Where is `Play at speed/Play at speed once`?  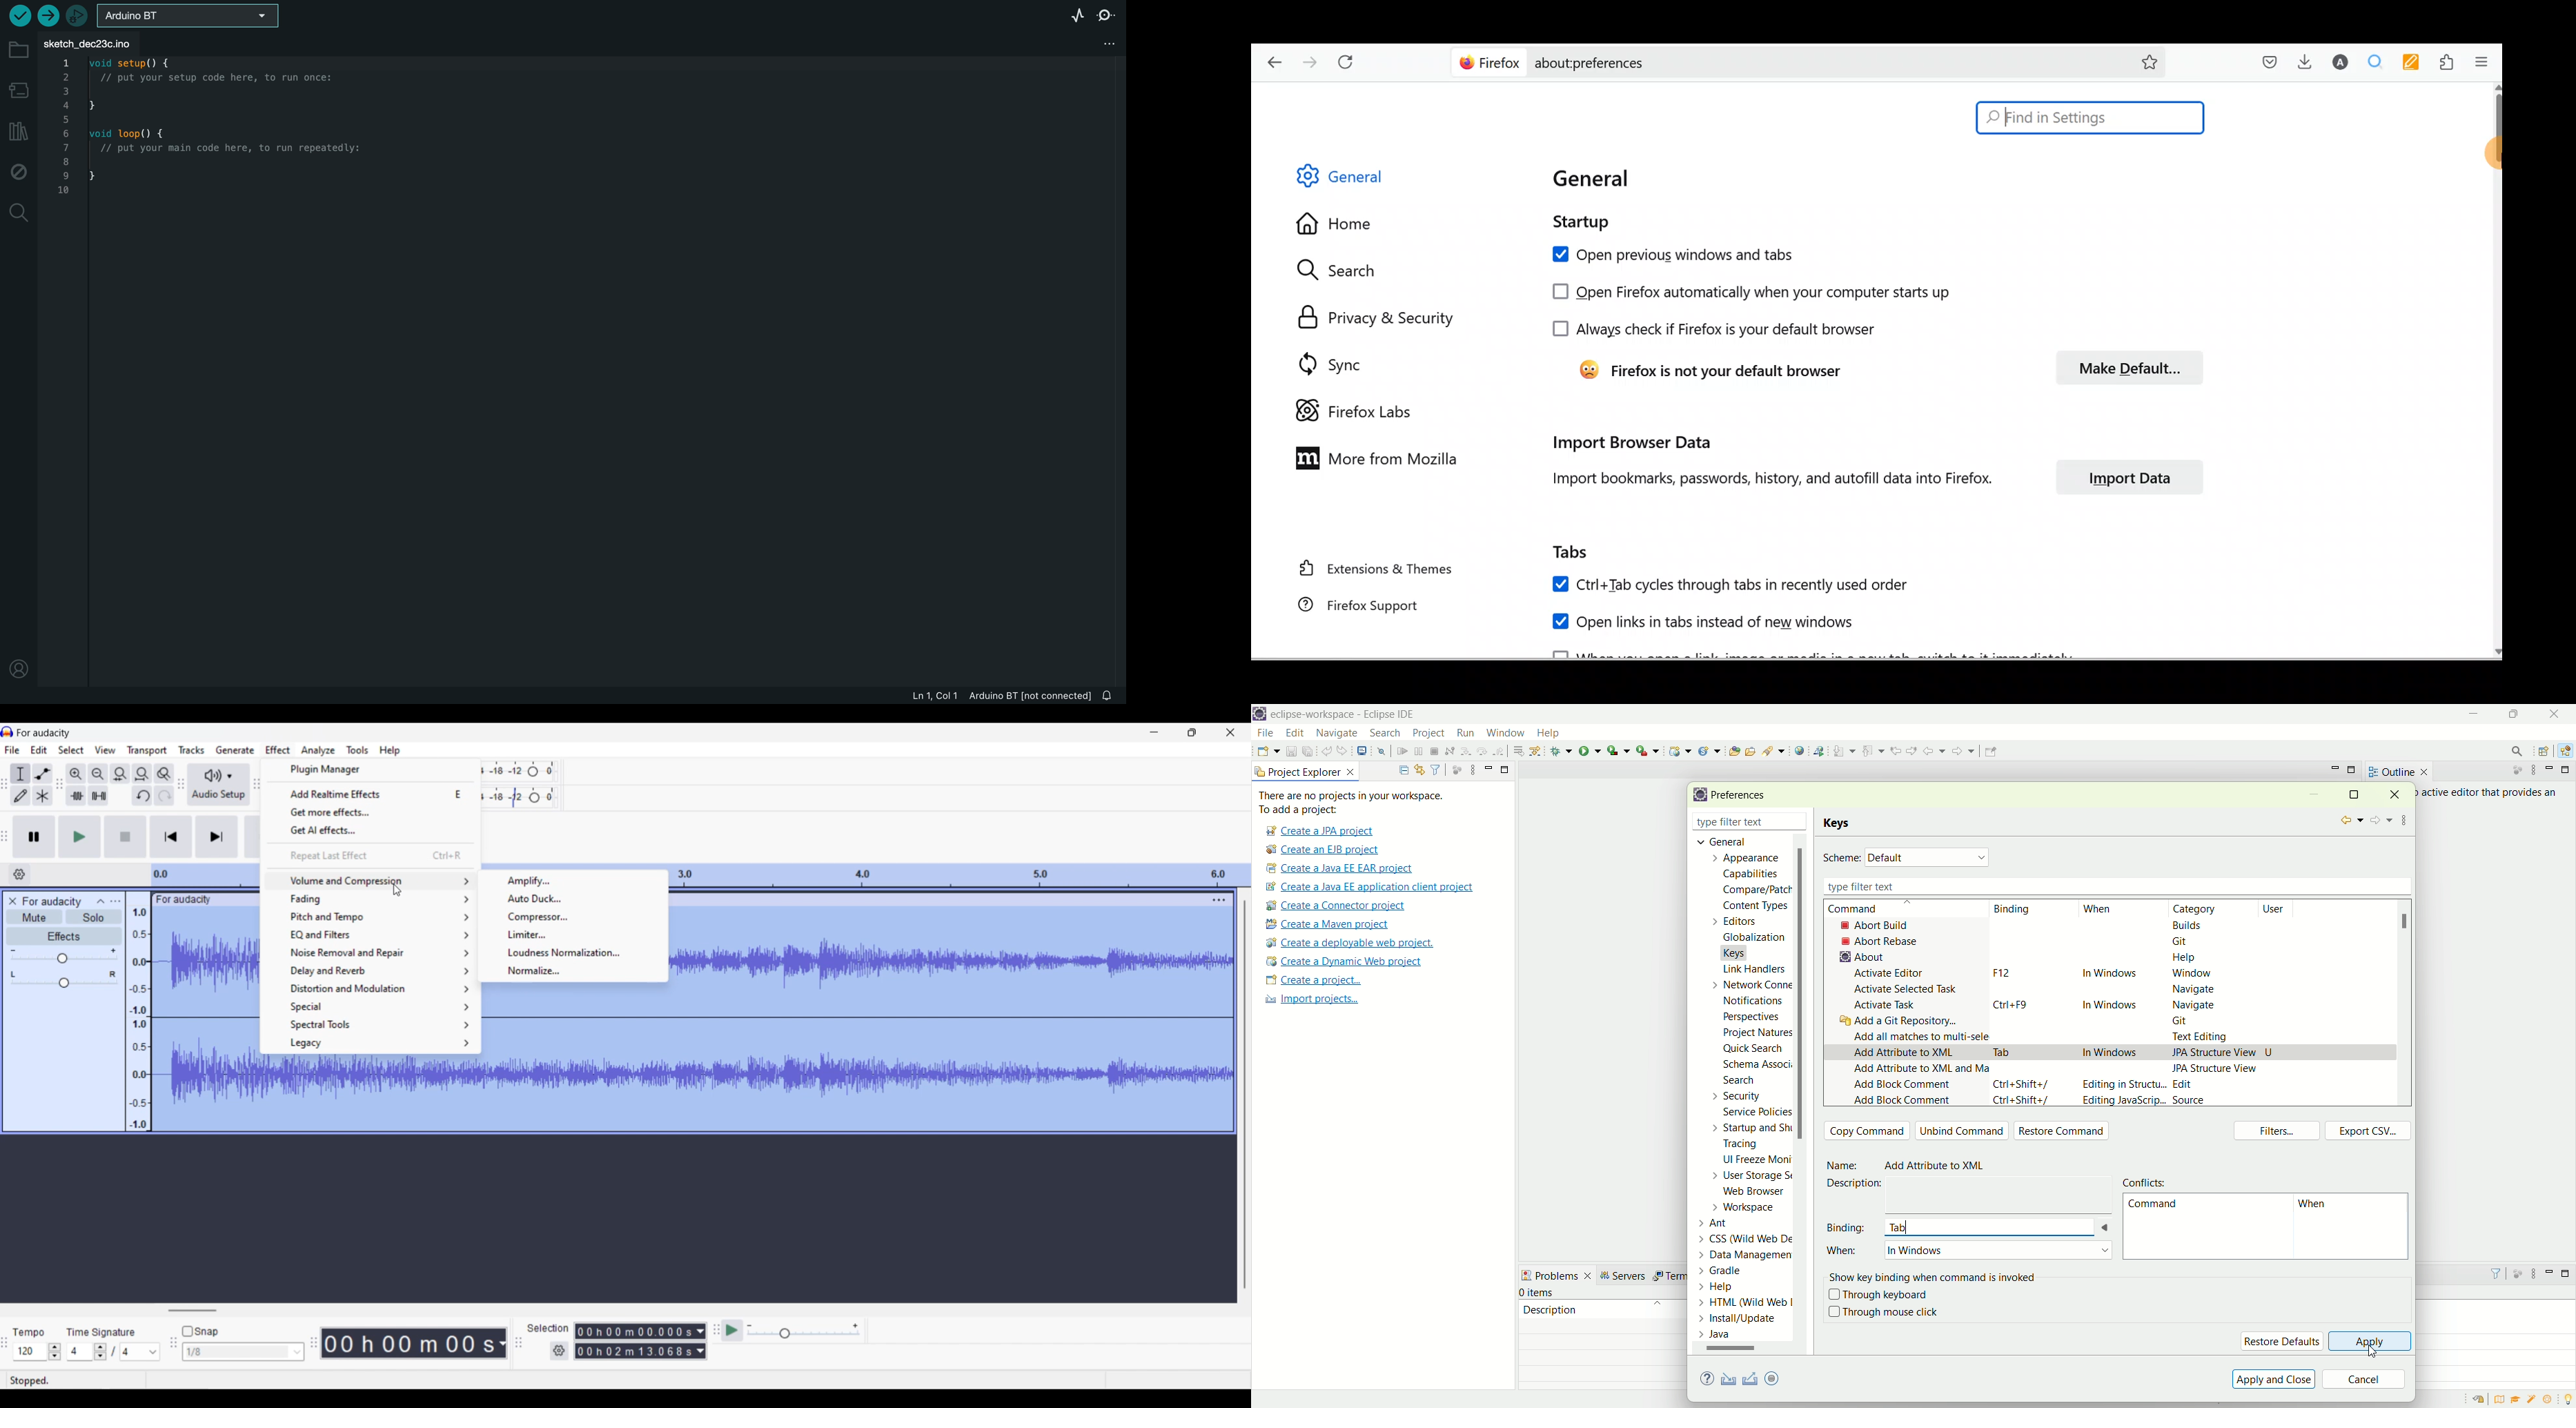 Play at speed/Play at speed once is located at coordinates (732, 1330).